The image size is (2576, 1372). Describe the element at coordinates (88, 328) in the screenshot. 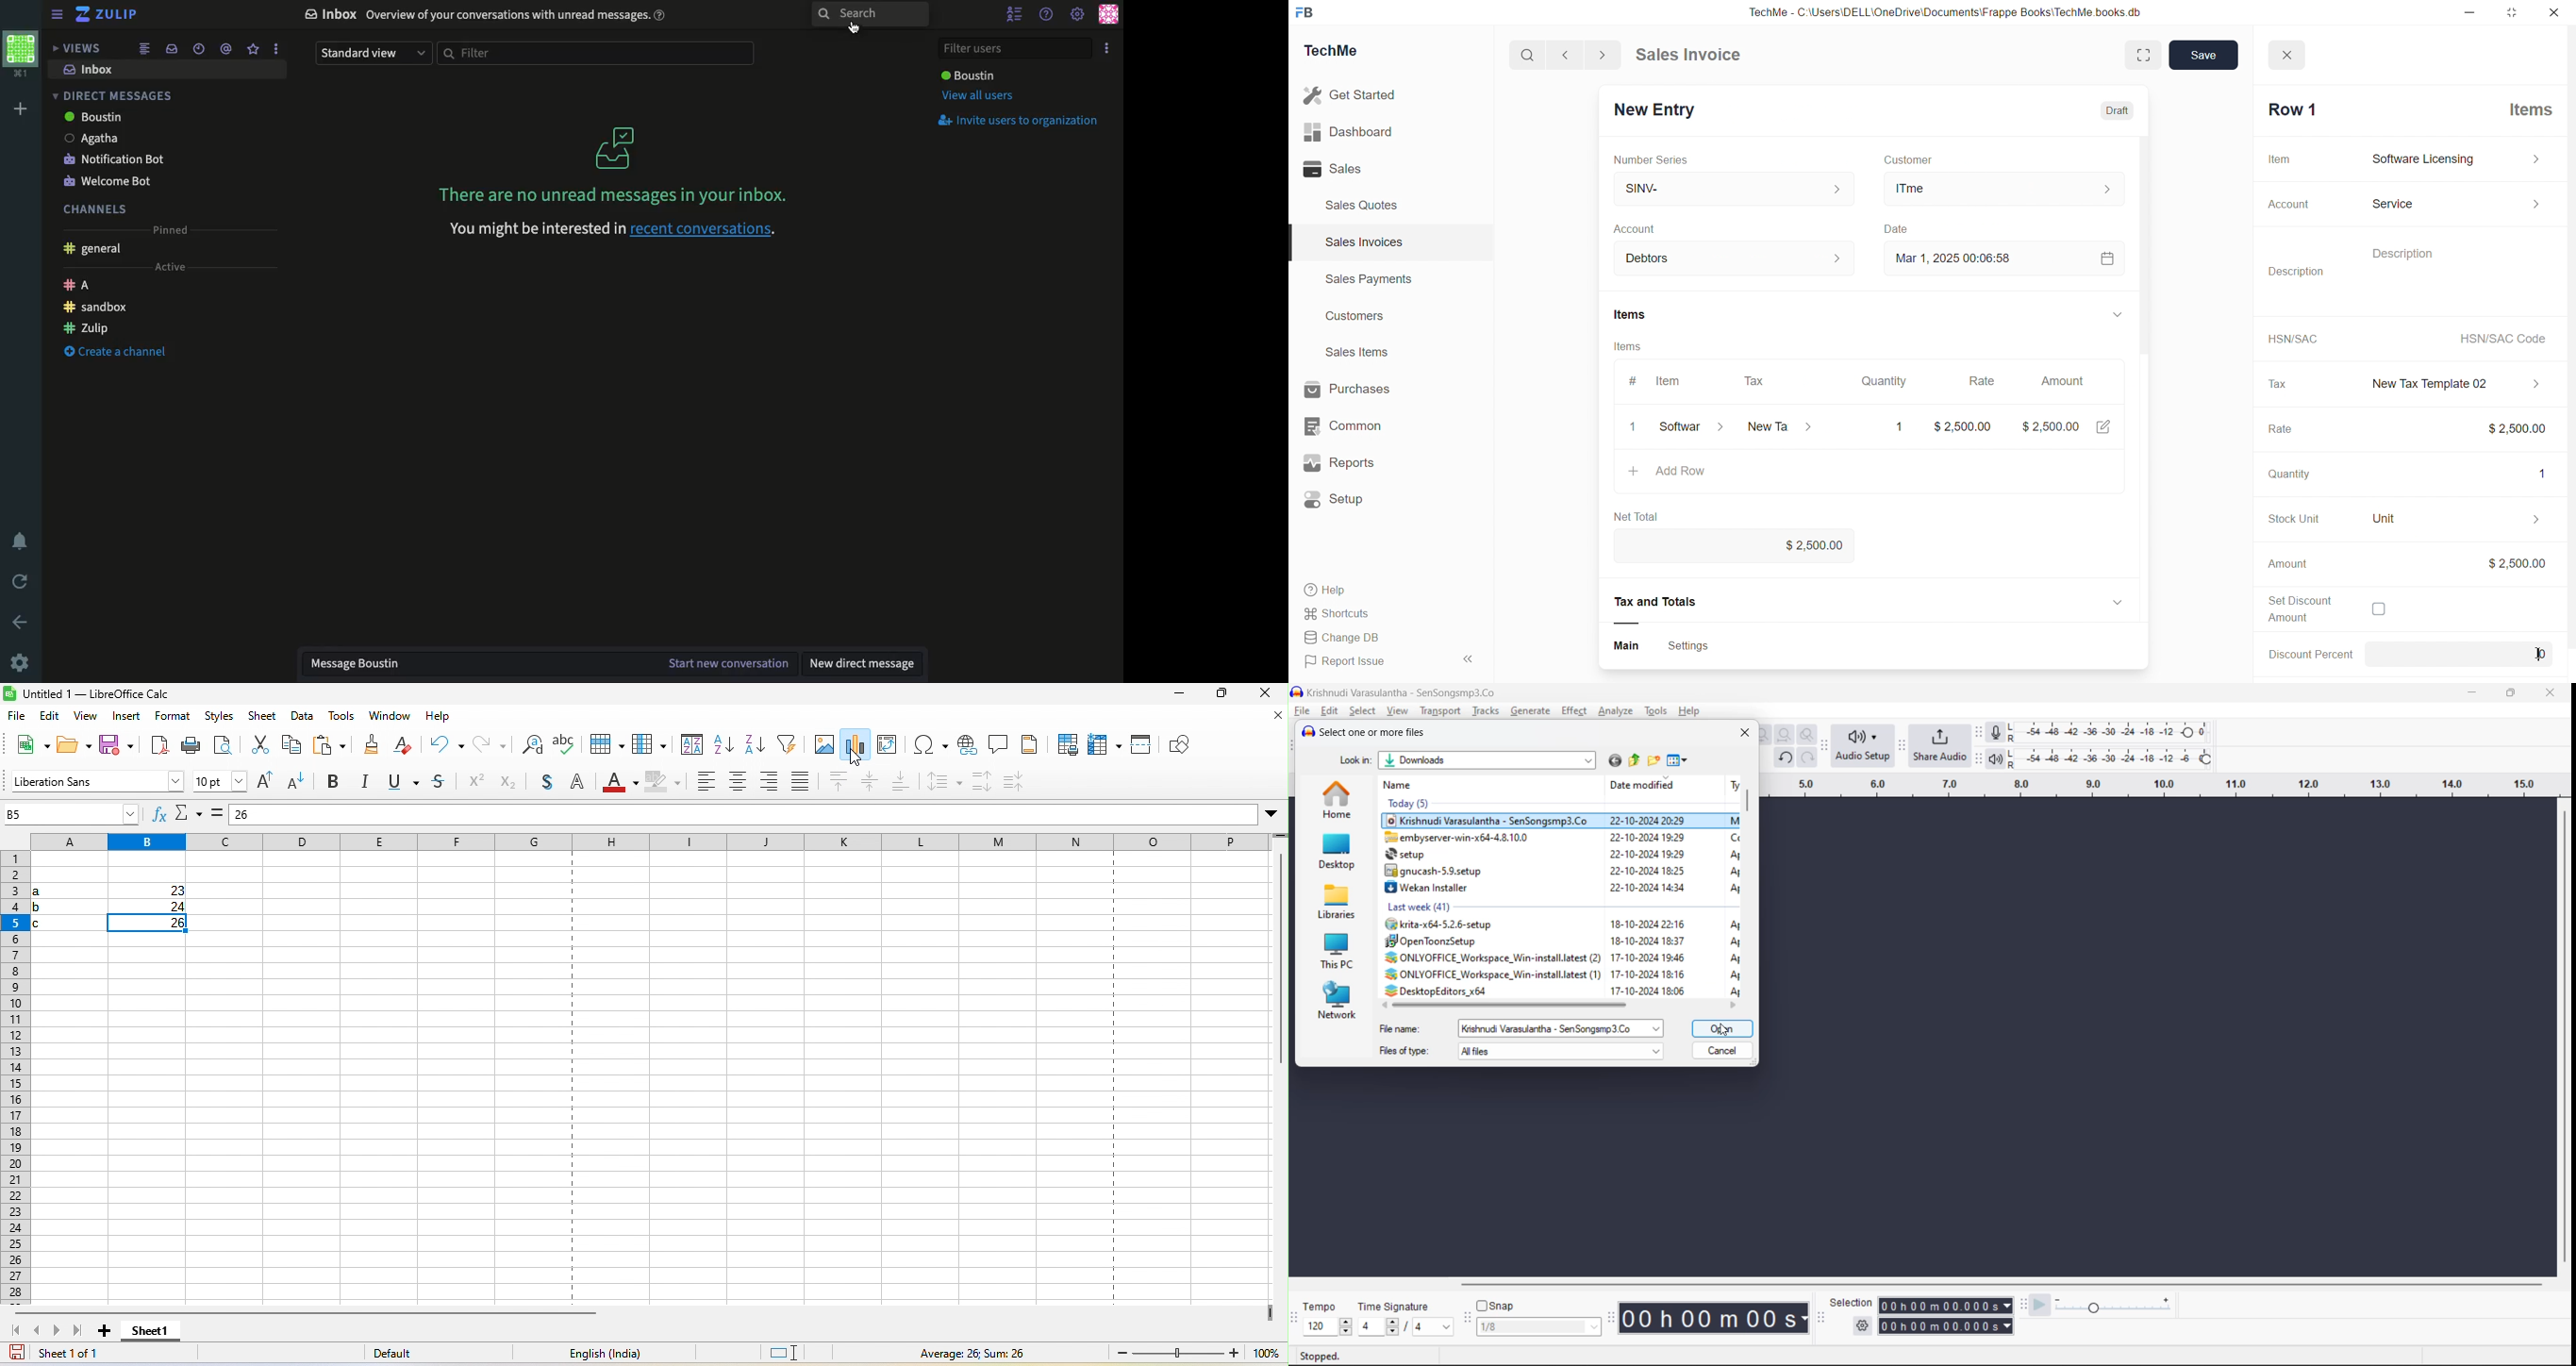

I see `Zulip` at that location.